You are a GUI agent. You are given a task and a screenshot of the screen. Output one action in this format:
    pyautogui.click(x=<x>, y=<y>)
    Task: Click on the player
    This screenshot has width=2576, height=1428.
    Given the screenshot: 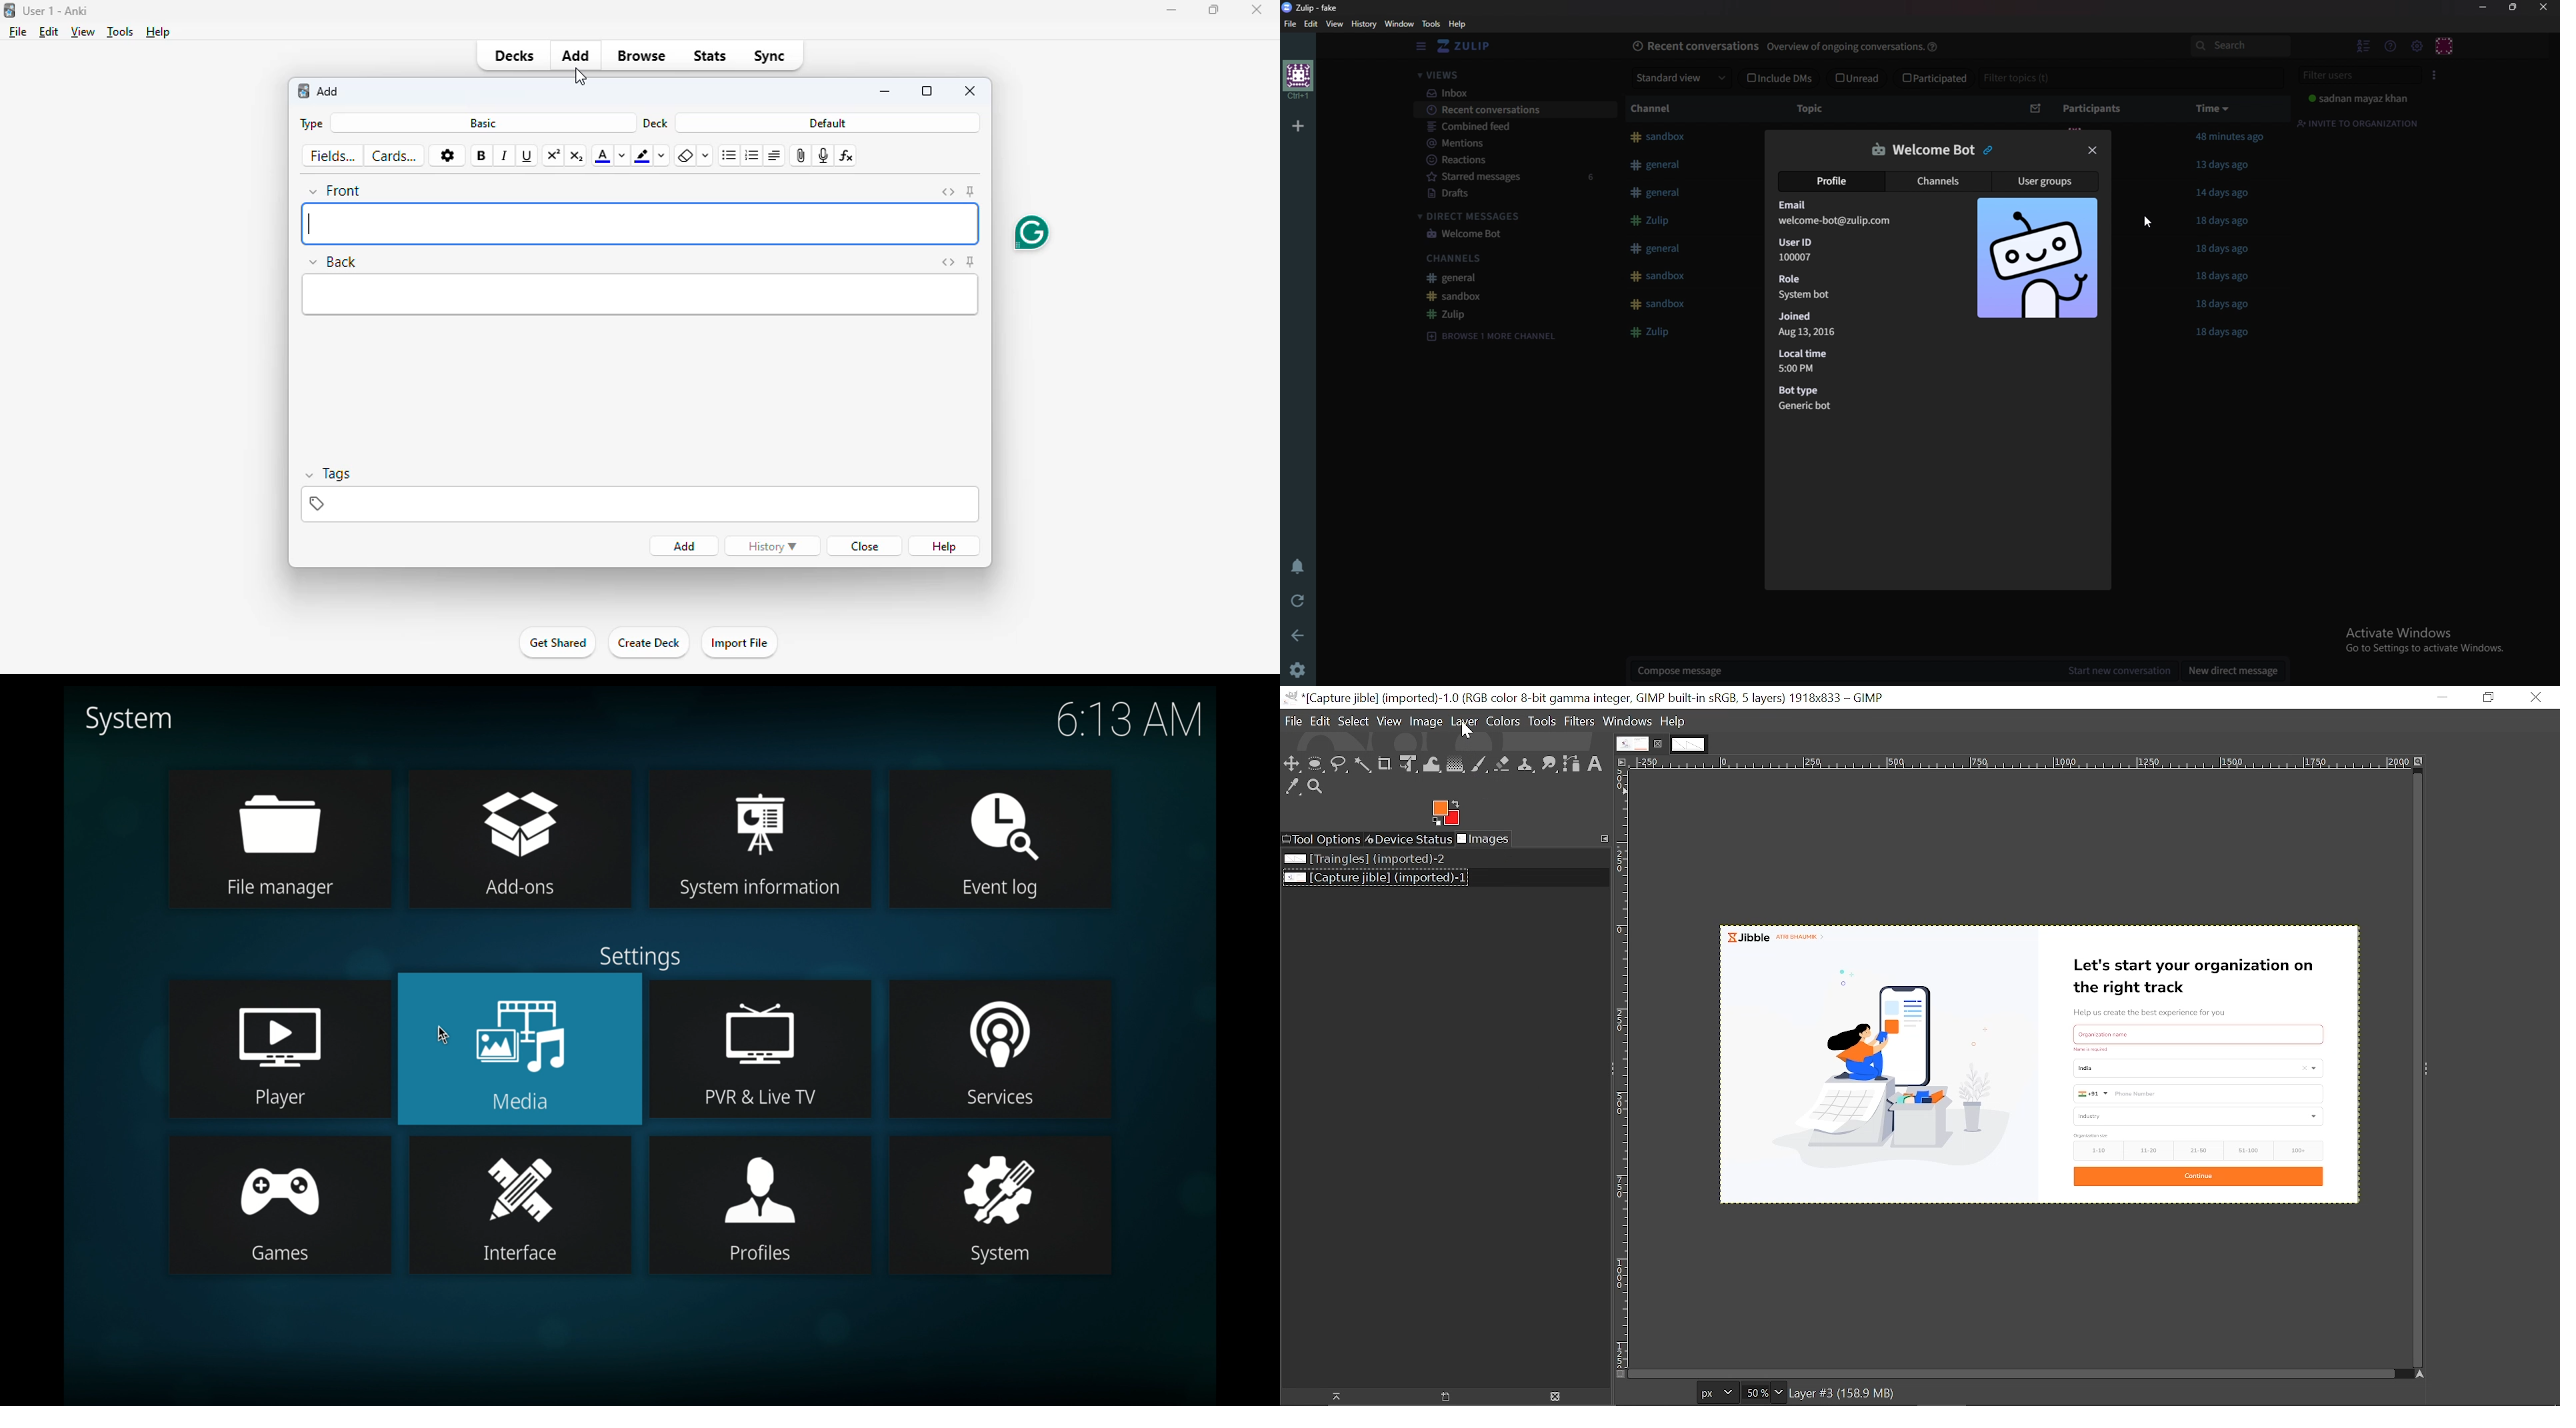 What is the action you would take?
    pyautogui.click(x=279, y=1048)
    